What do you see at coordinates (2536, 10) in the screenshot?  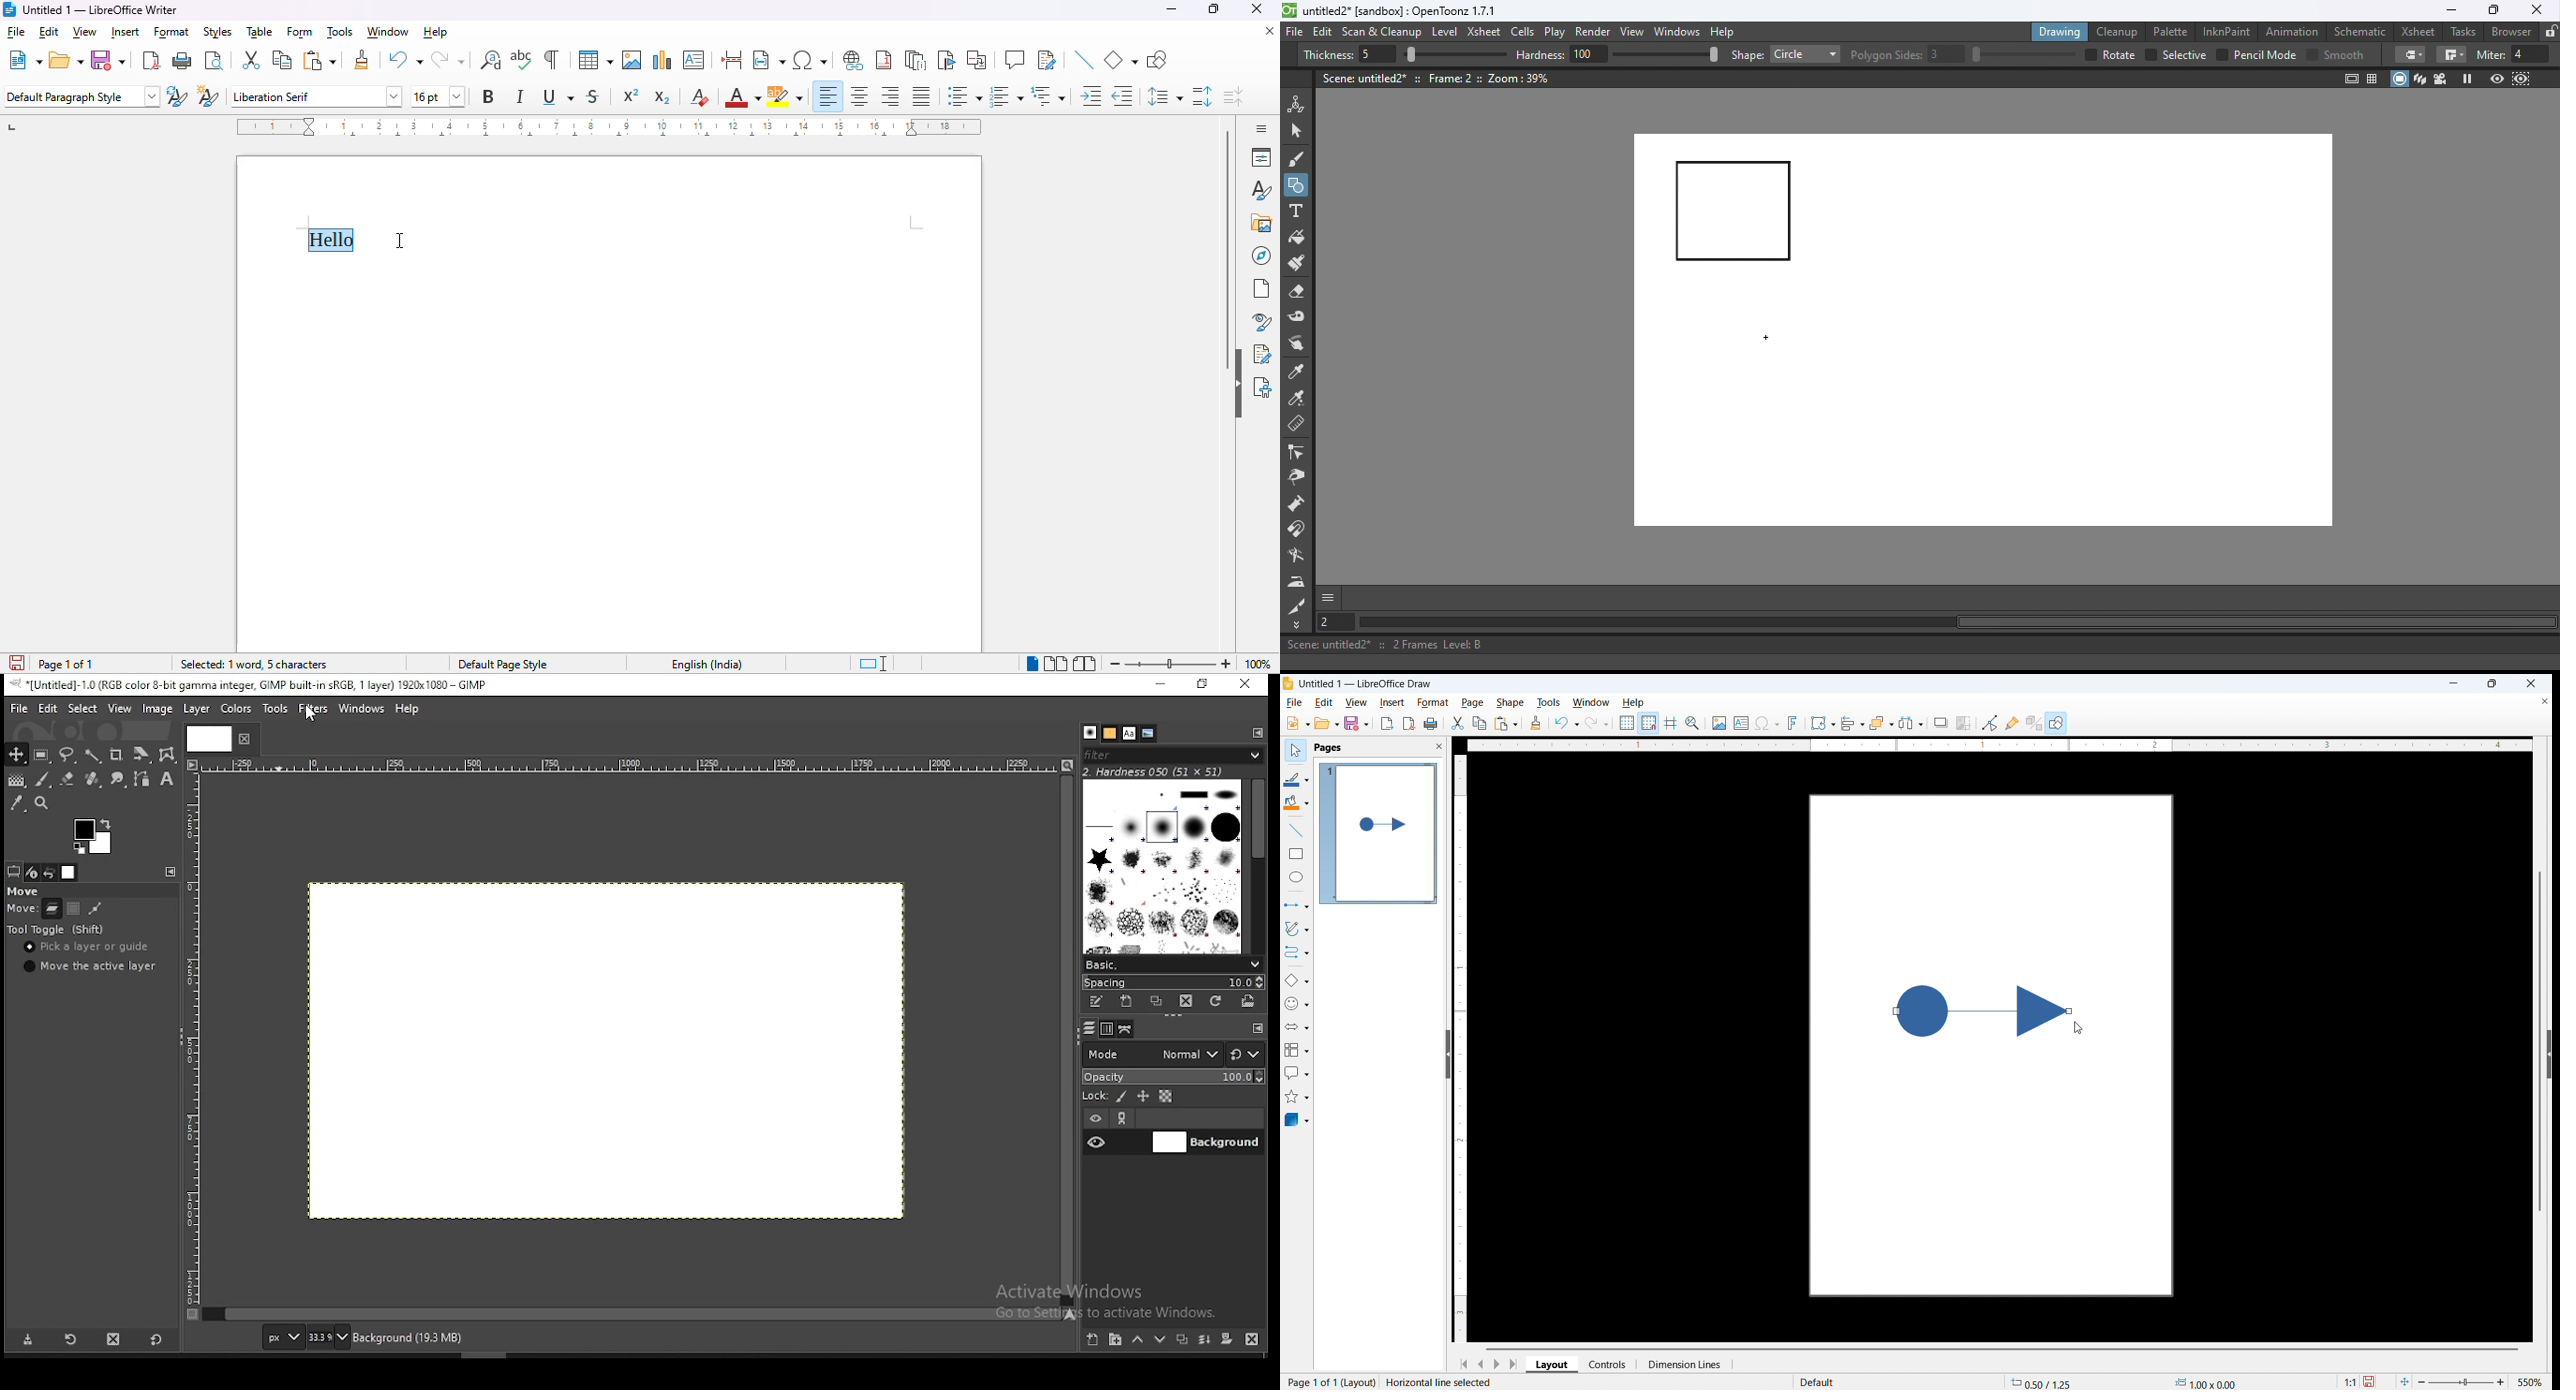 I see `Close` at bounding box center [2536, 10].